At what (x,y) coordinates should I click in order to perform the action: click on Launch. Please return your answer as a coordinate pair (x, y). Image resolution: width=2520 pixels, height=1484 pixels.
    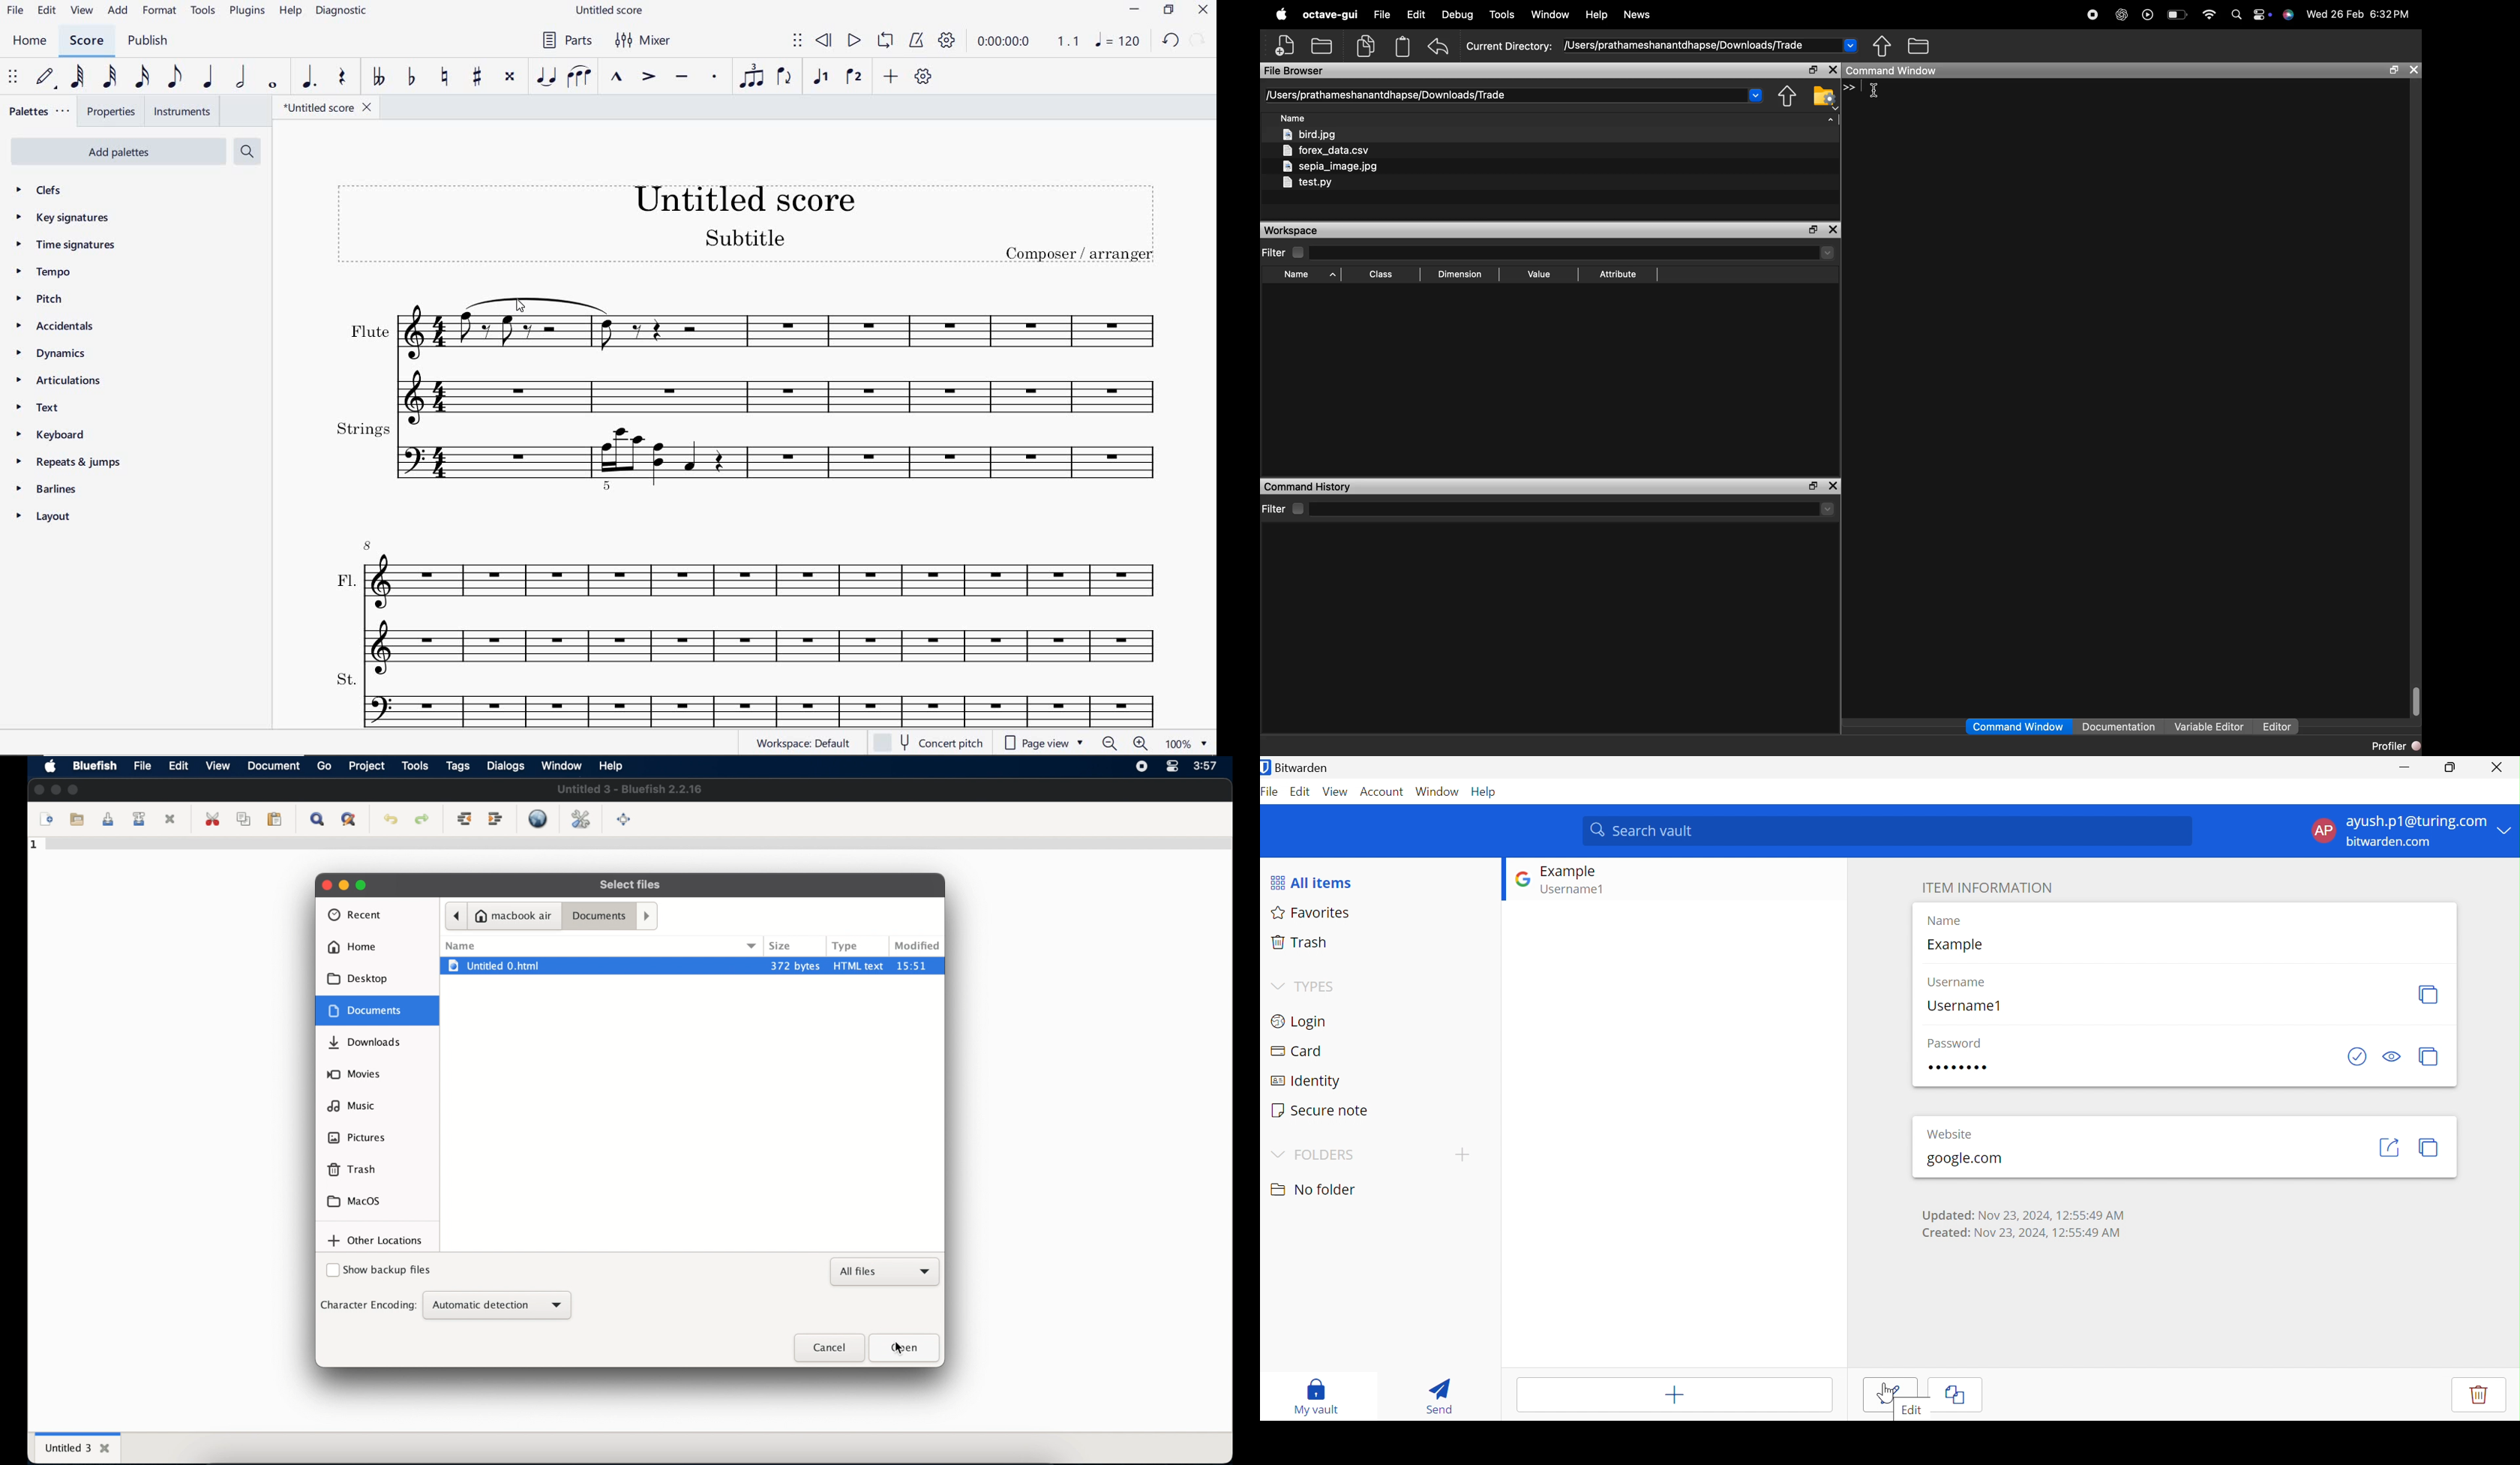
    Looking at the image, I should click on (2389, 1147).